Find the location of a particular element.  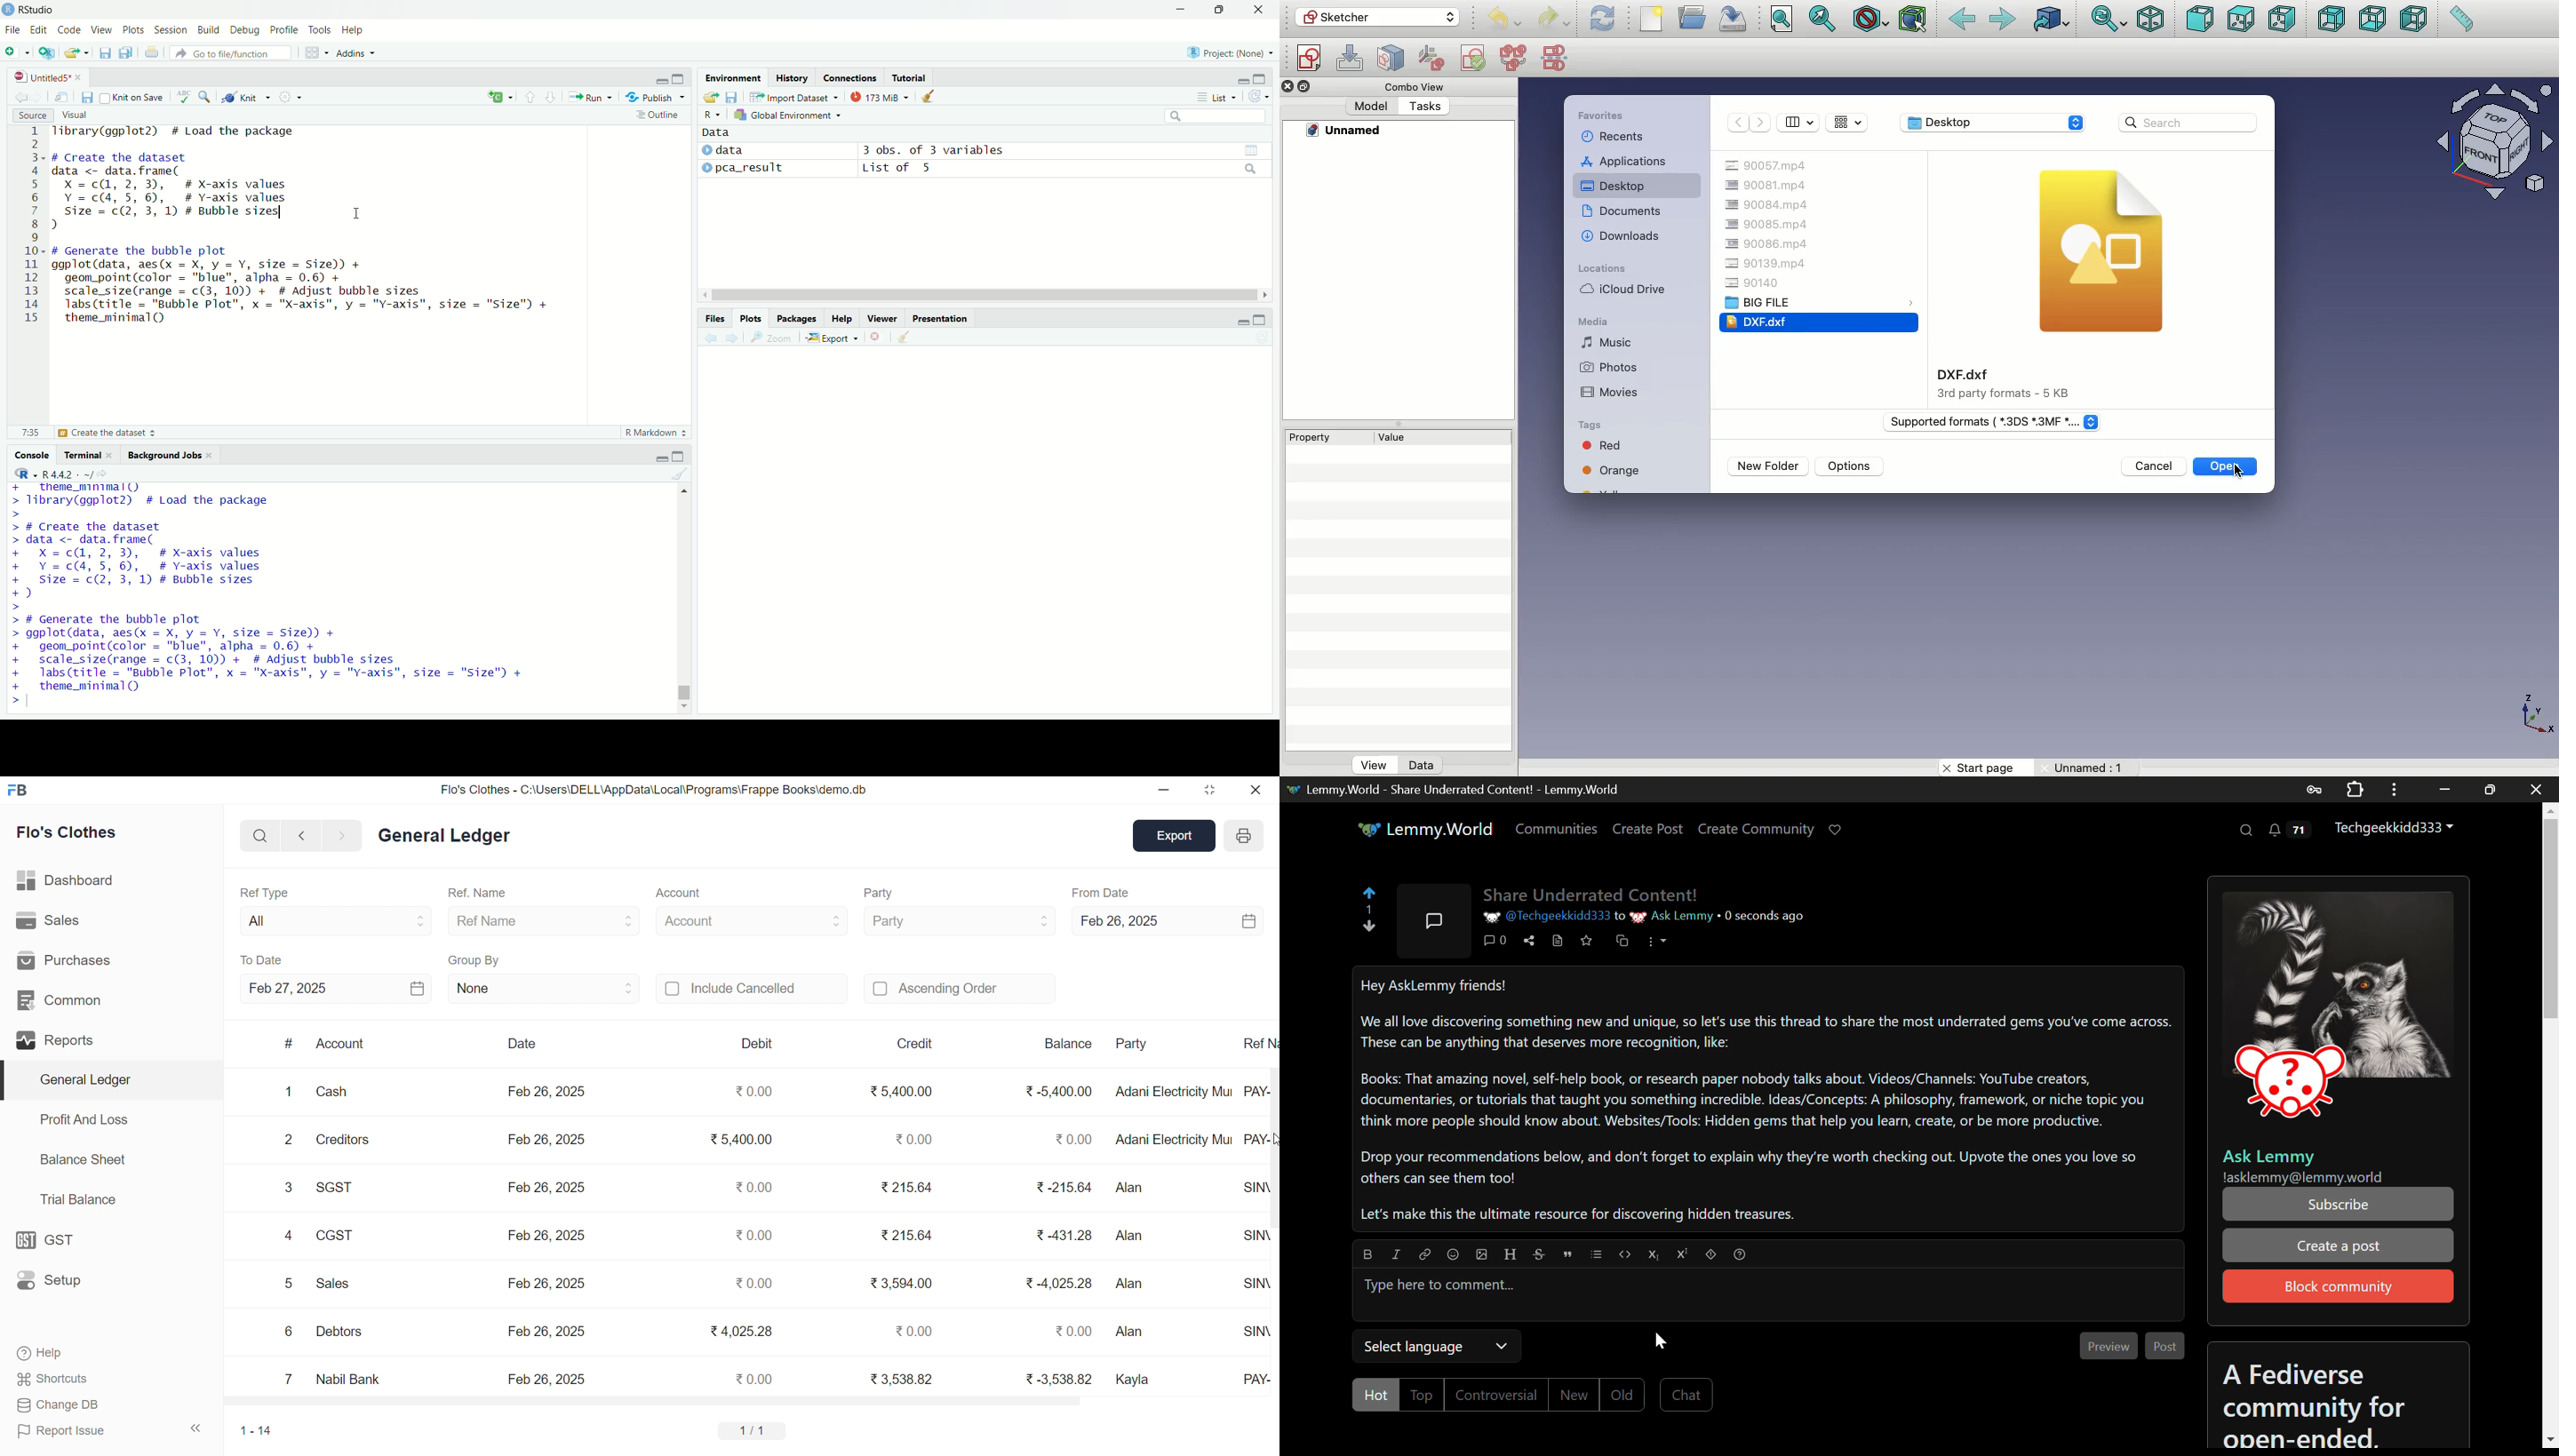

₹0.00 is located at coordinates (915, 1330).